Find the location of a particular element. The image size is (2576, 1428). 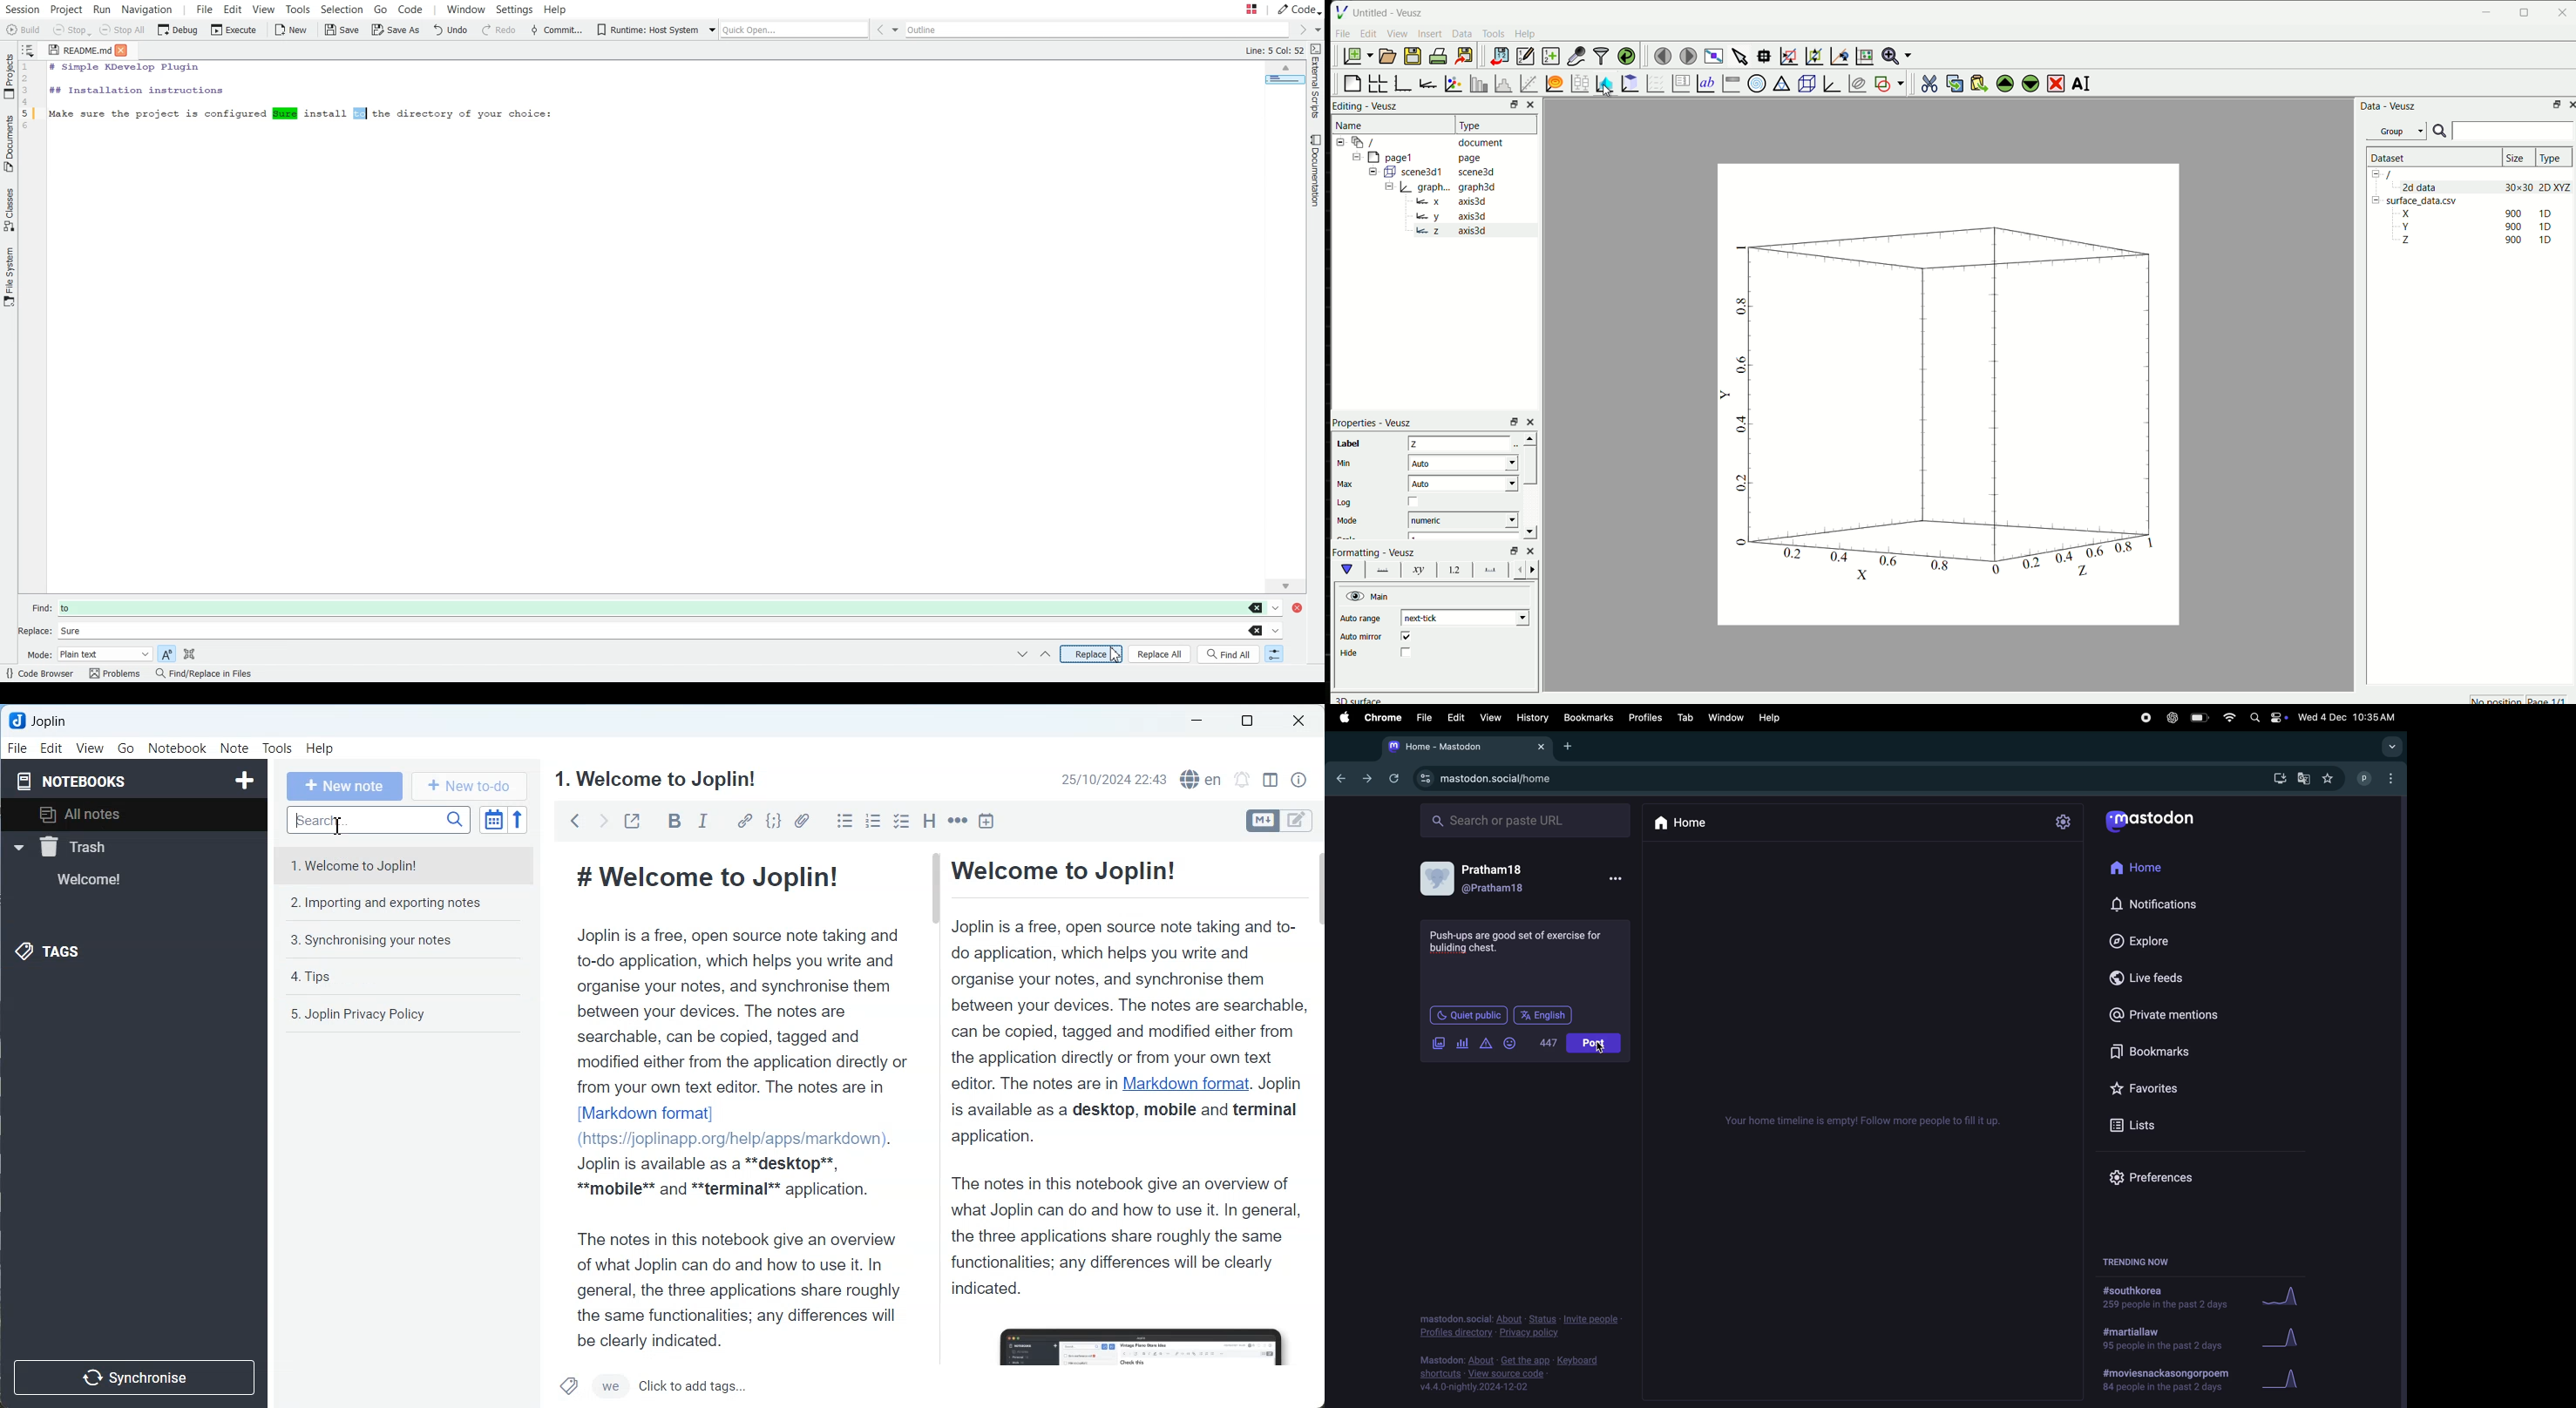

favourites is located at coordinates (2330, 778).